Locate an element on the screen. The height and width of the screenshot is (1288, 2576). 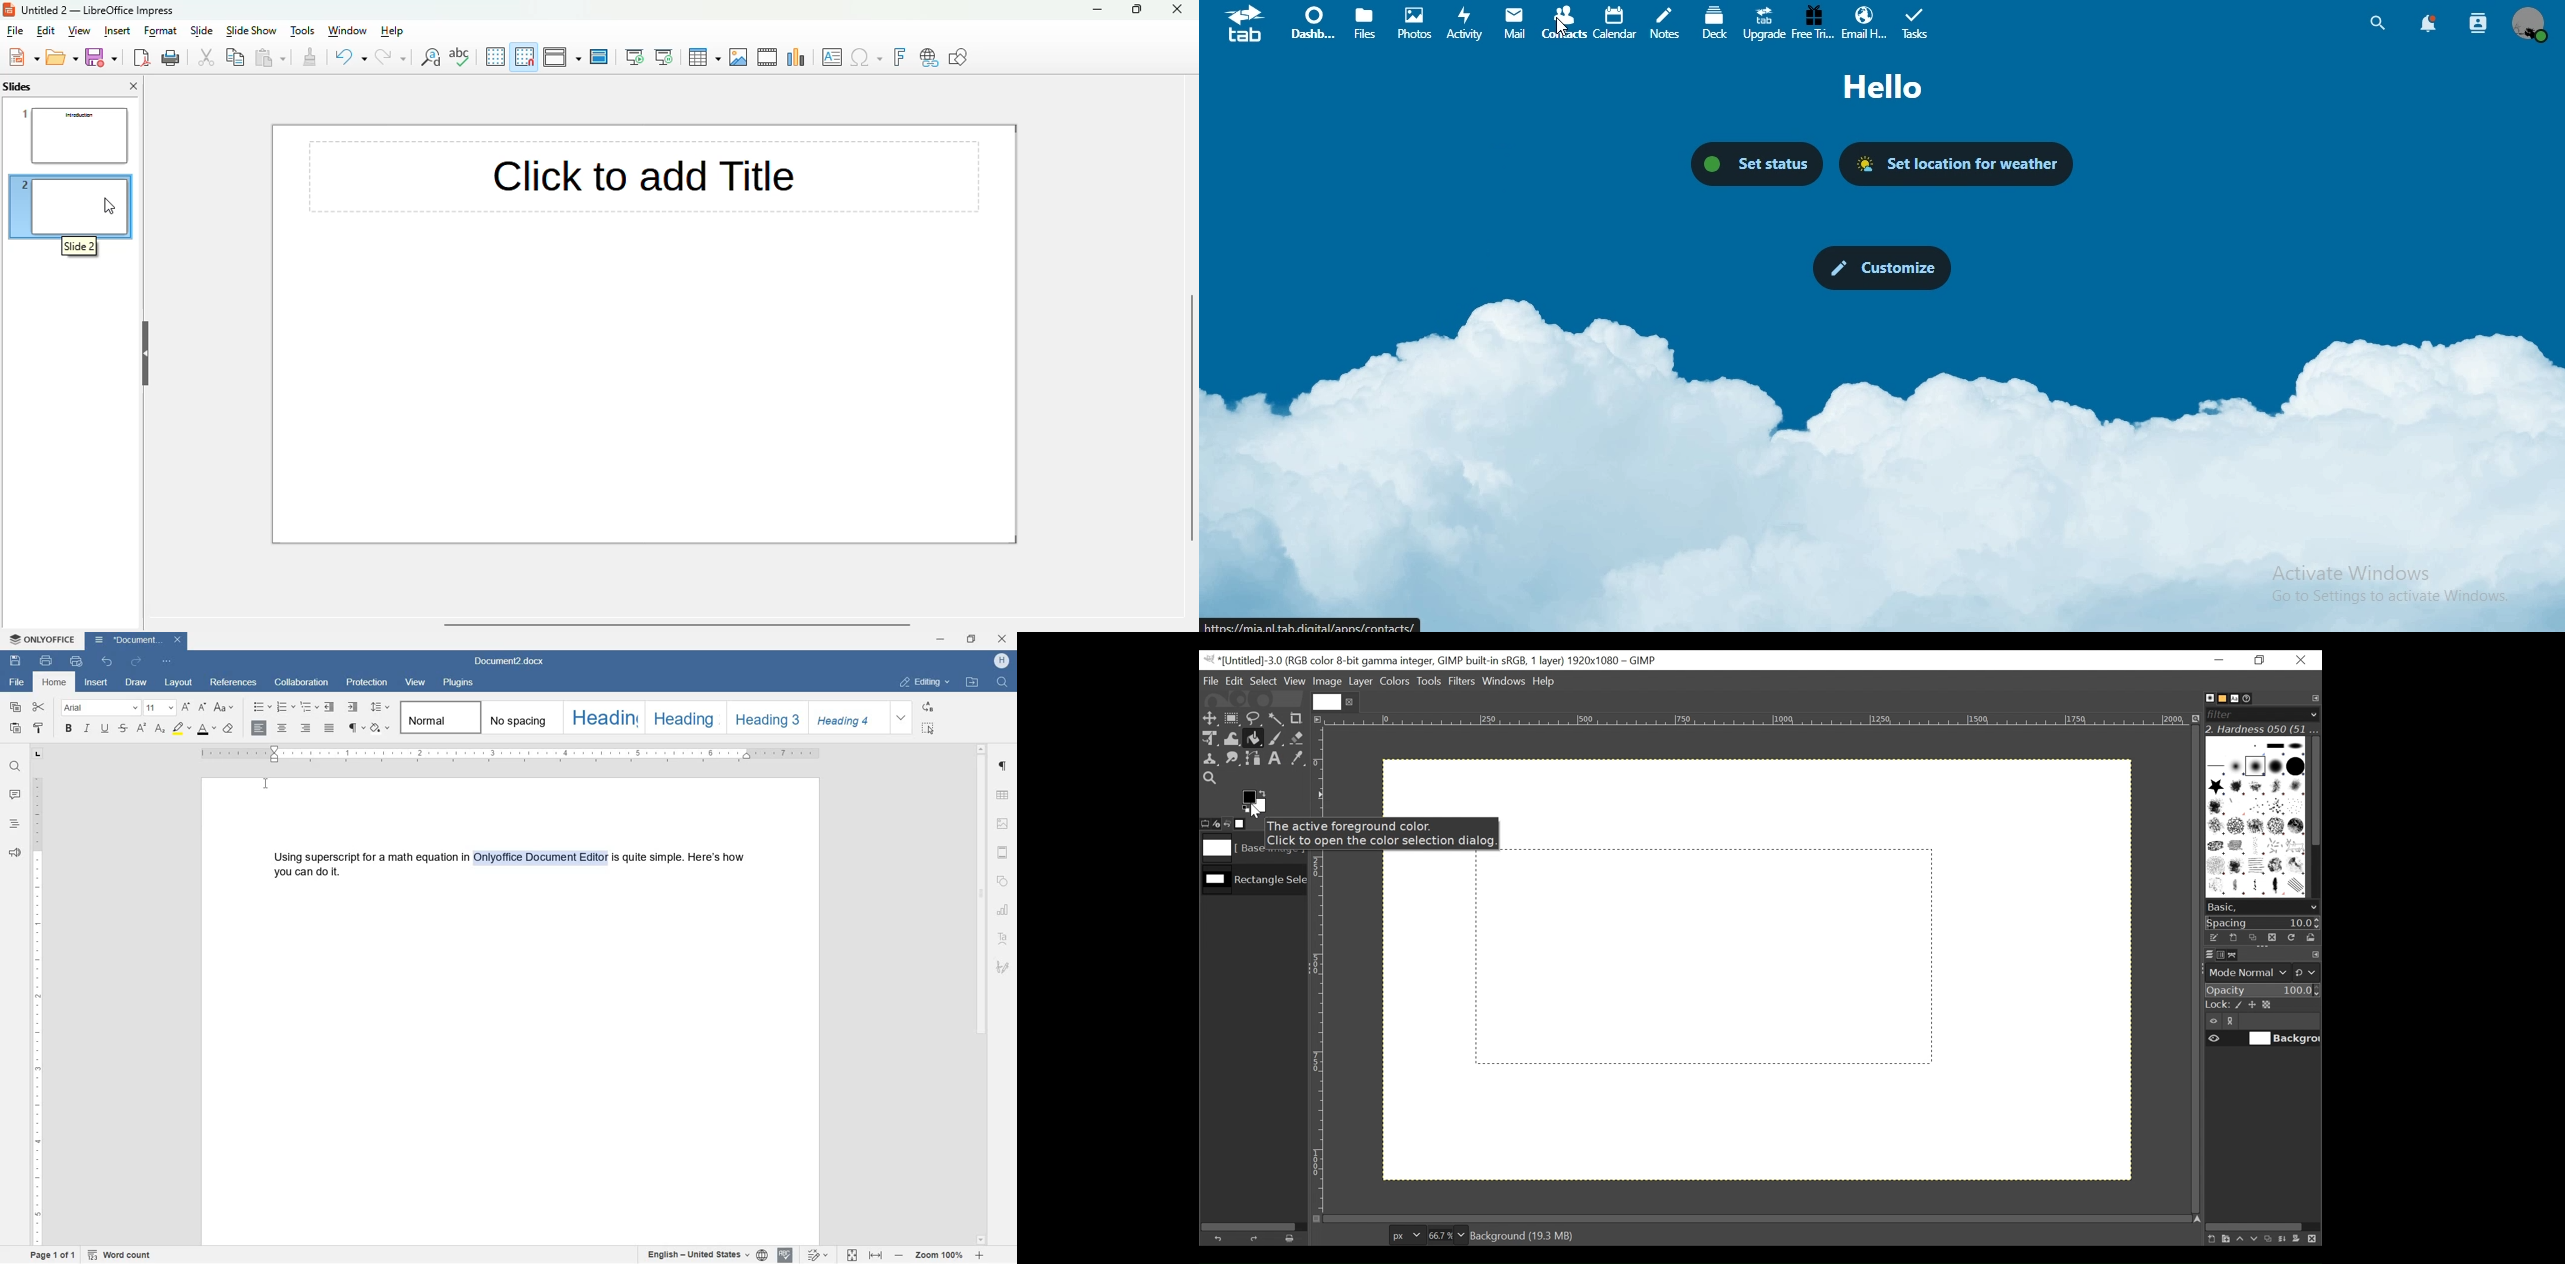
REPLACE is located at coordinates (928, 708).